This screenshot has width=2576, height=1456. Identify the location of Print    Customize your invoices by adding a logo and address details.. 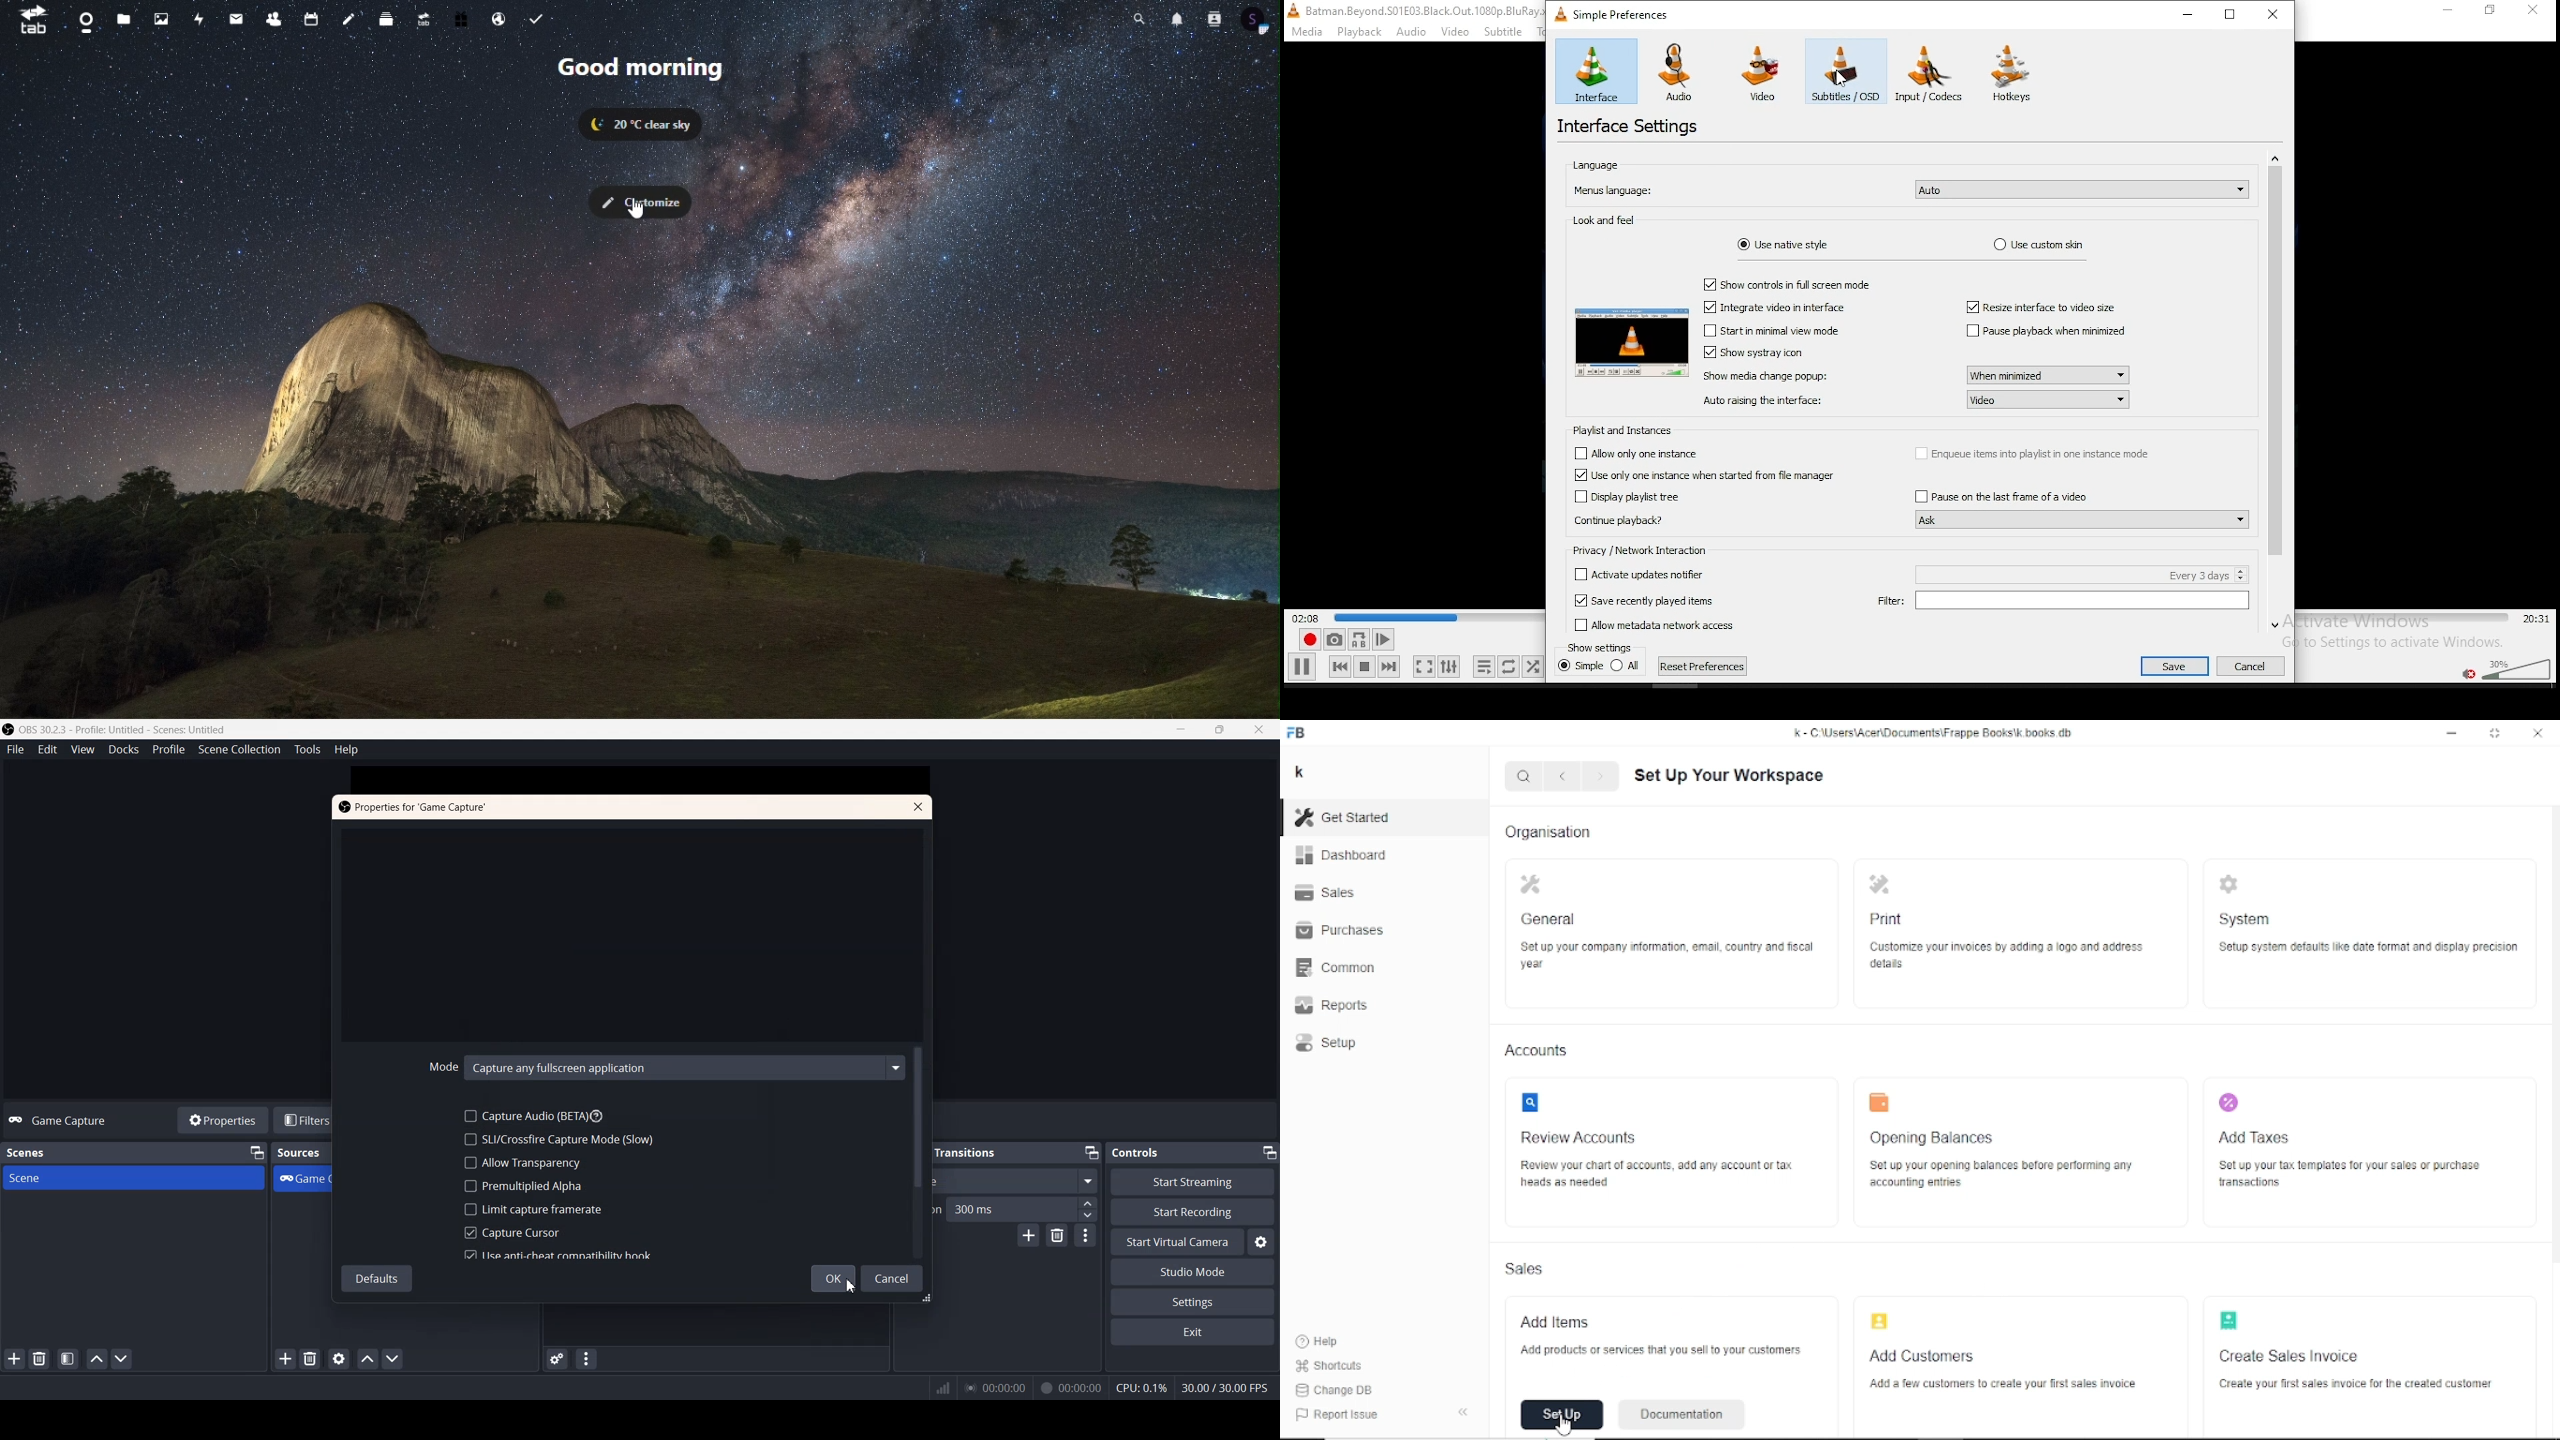
(2001, 921).